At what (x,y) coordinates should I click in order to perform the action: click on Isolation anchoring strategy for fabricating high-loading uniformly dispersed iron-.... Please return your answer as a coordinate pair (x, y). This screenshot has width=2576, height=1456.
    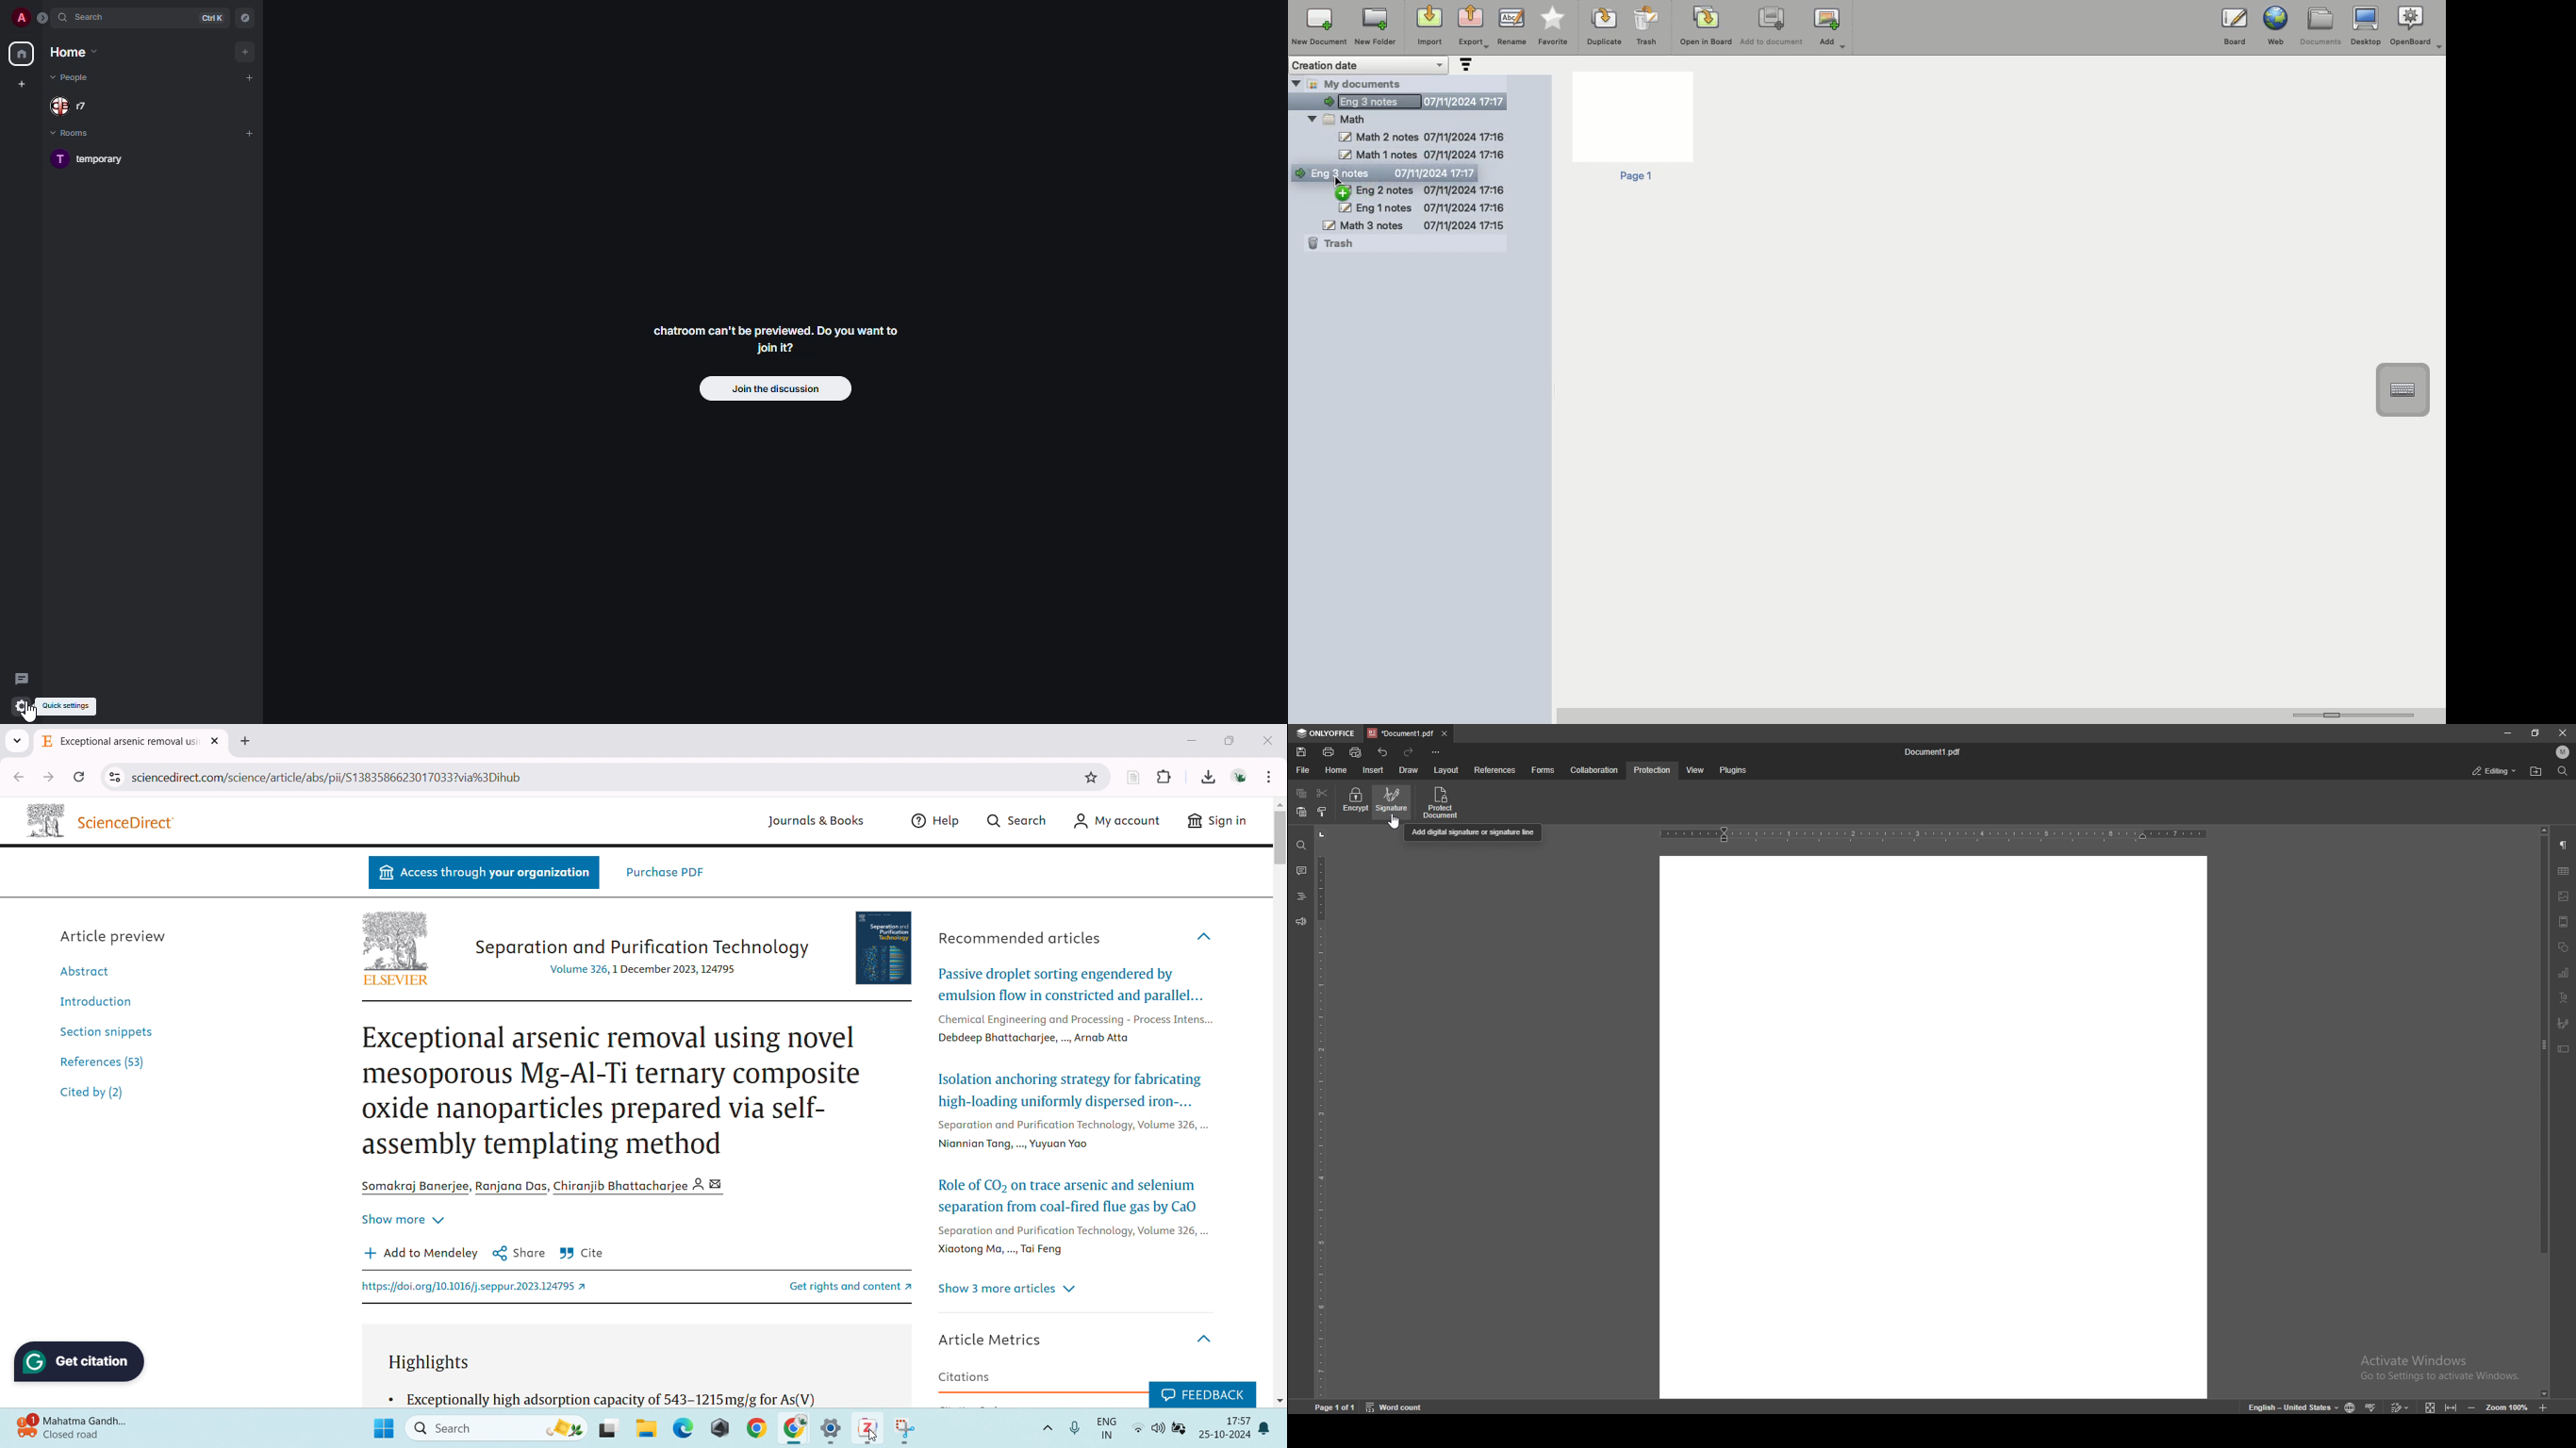
    Looking at the image, I should click on (1069, 1090).